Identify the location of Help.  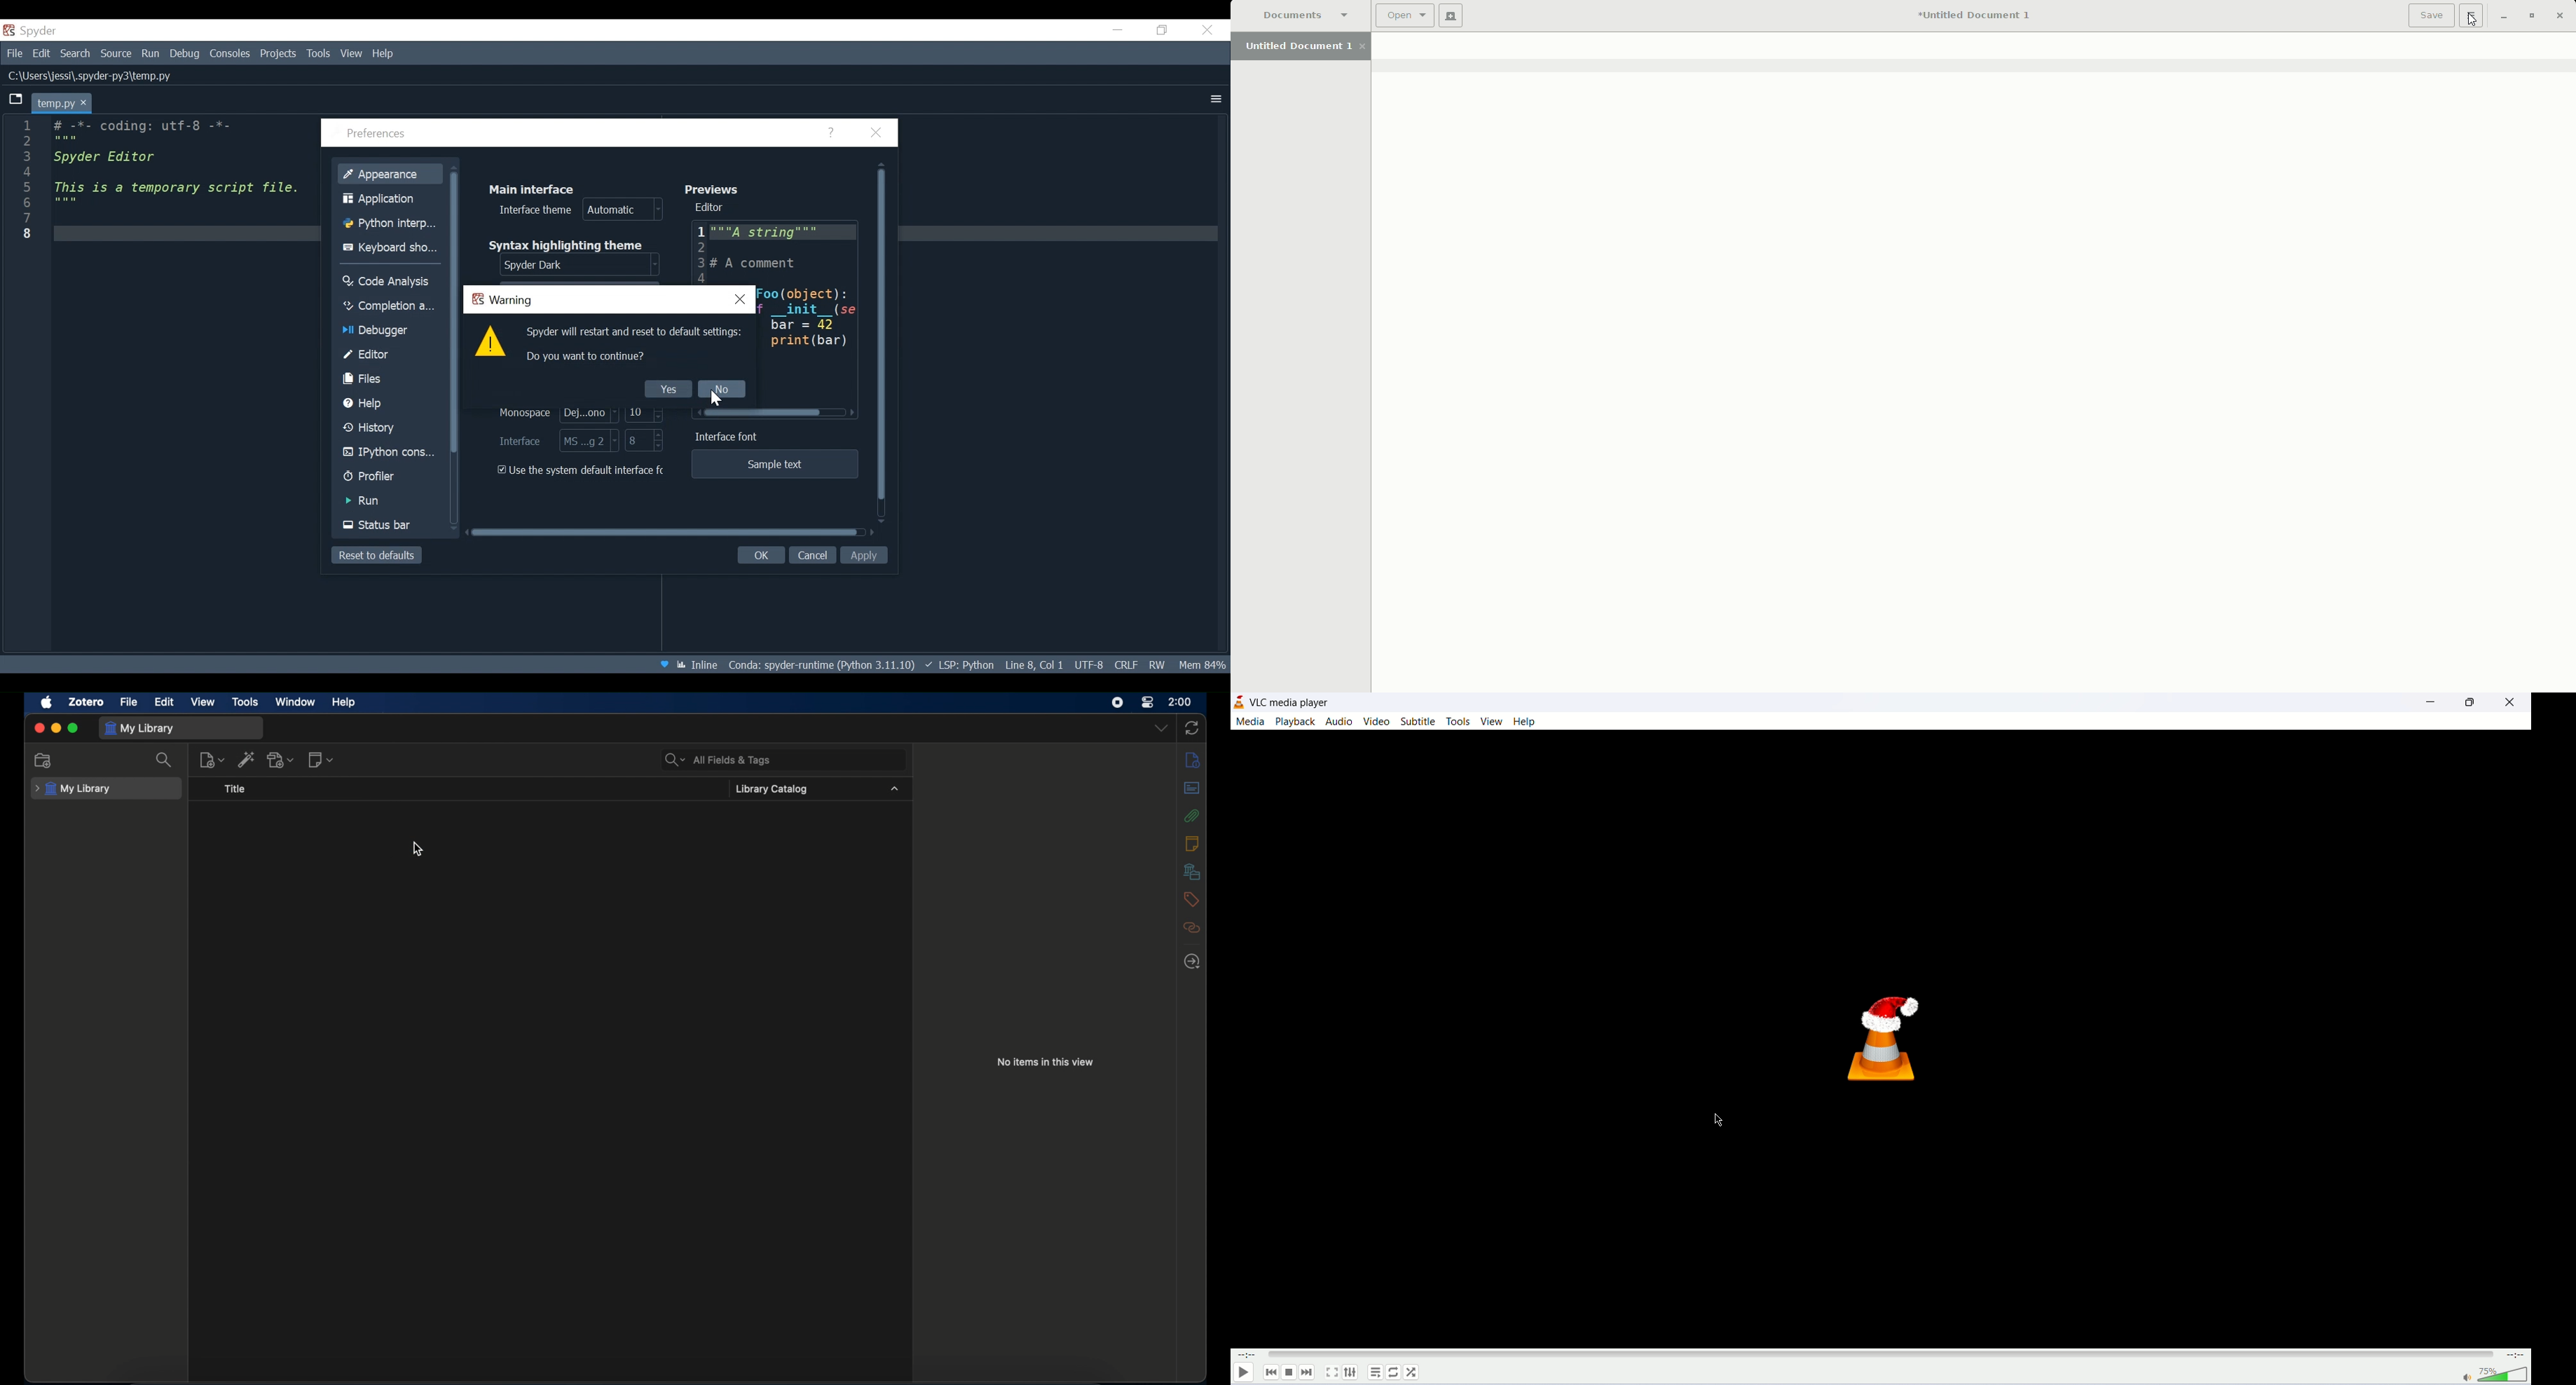
(391, 403).